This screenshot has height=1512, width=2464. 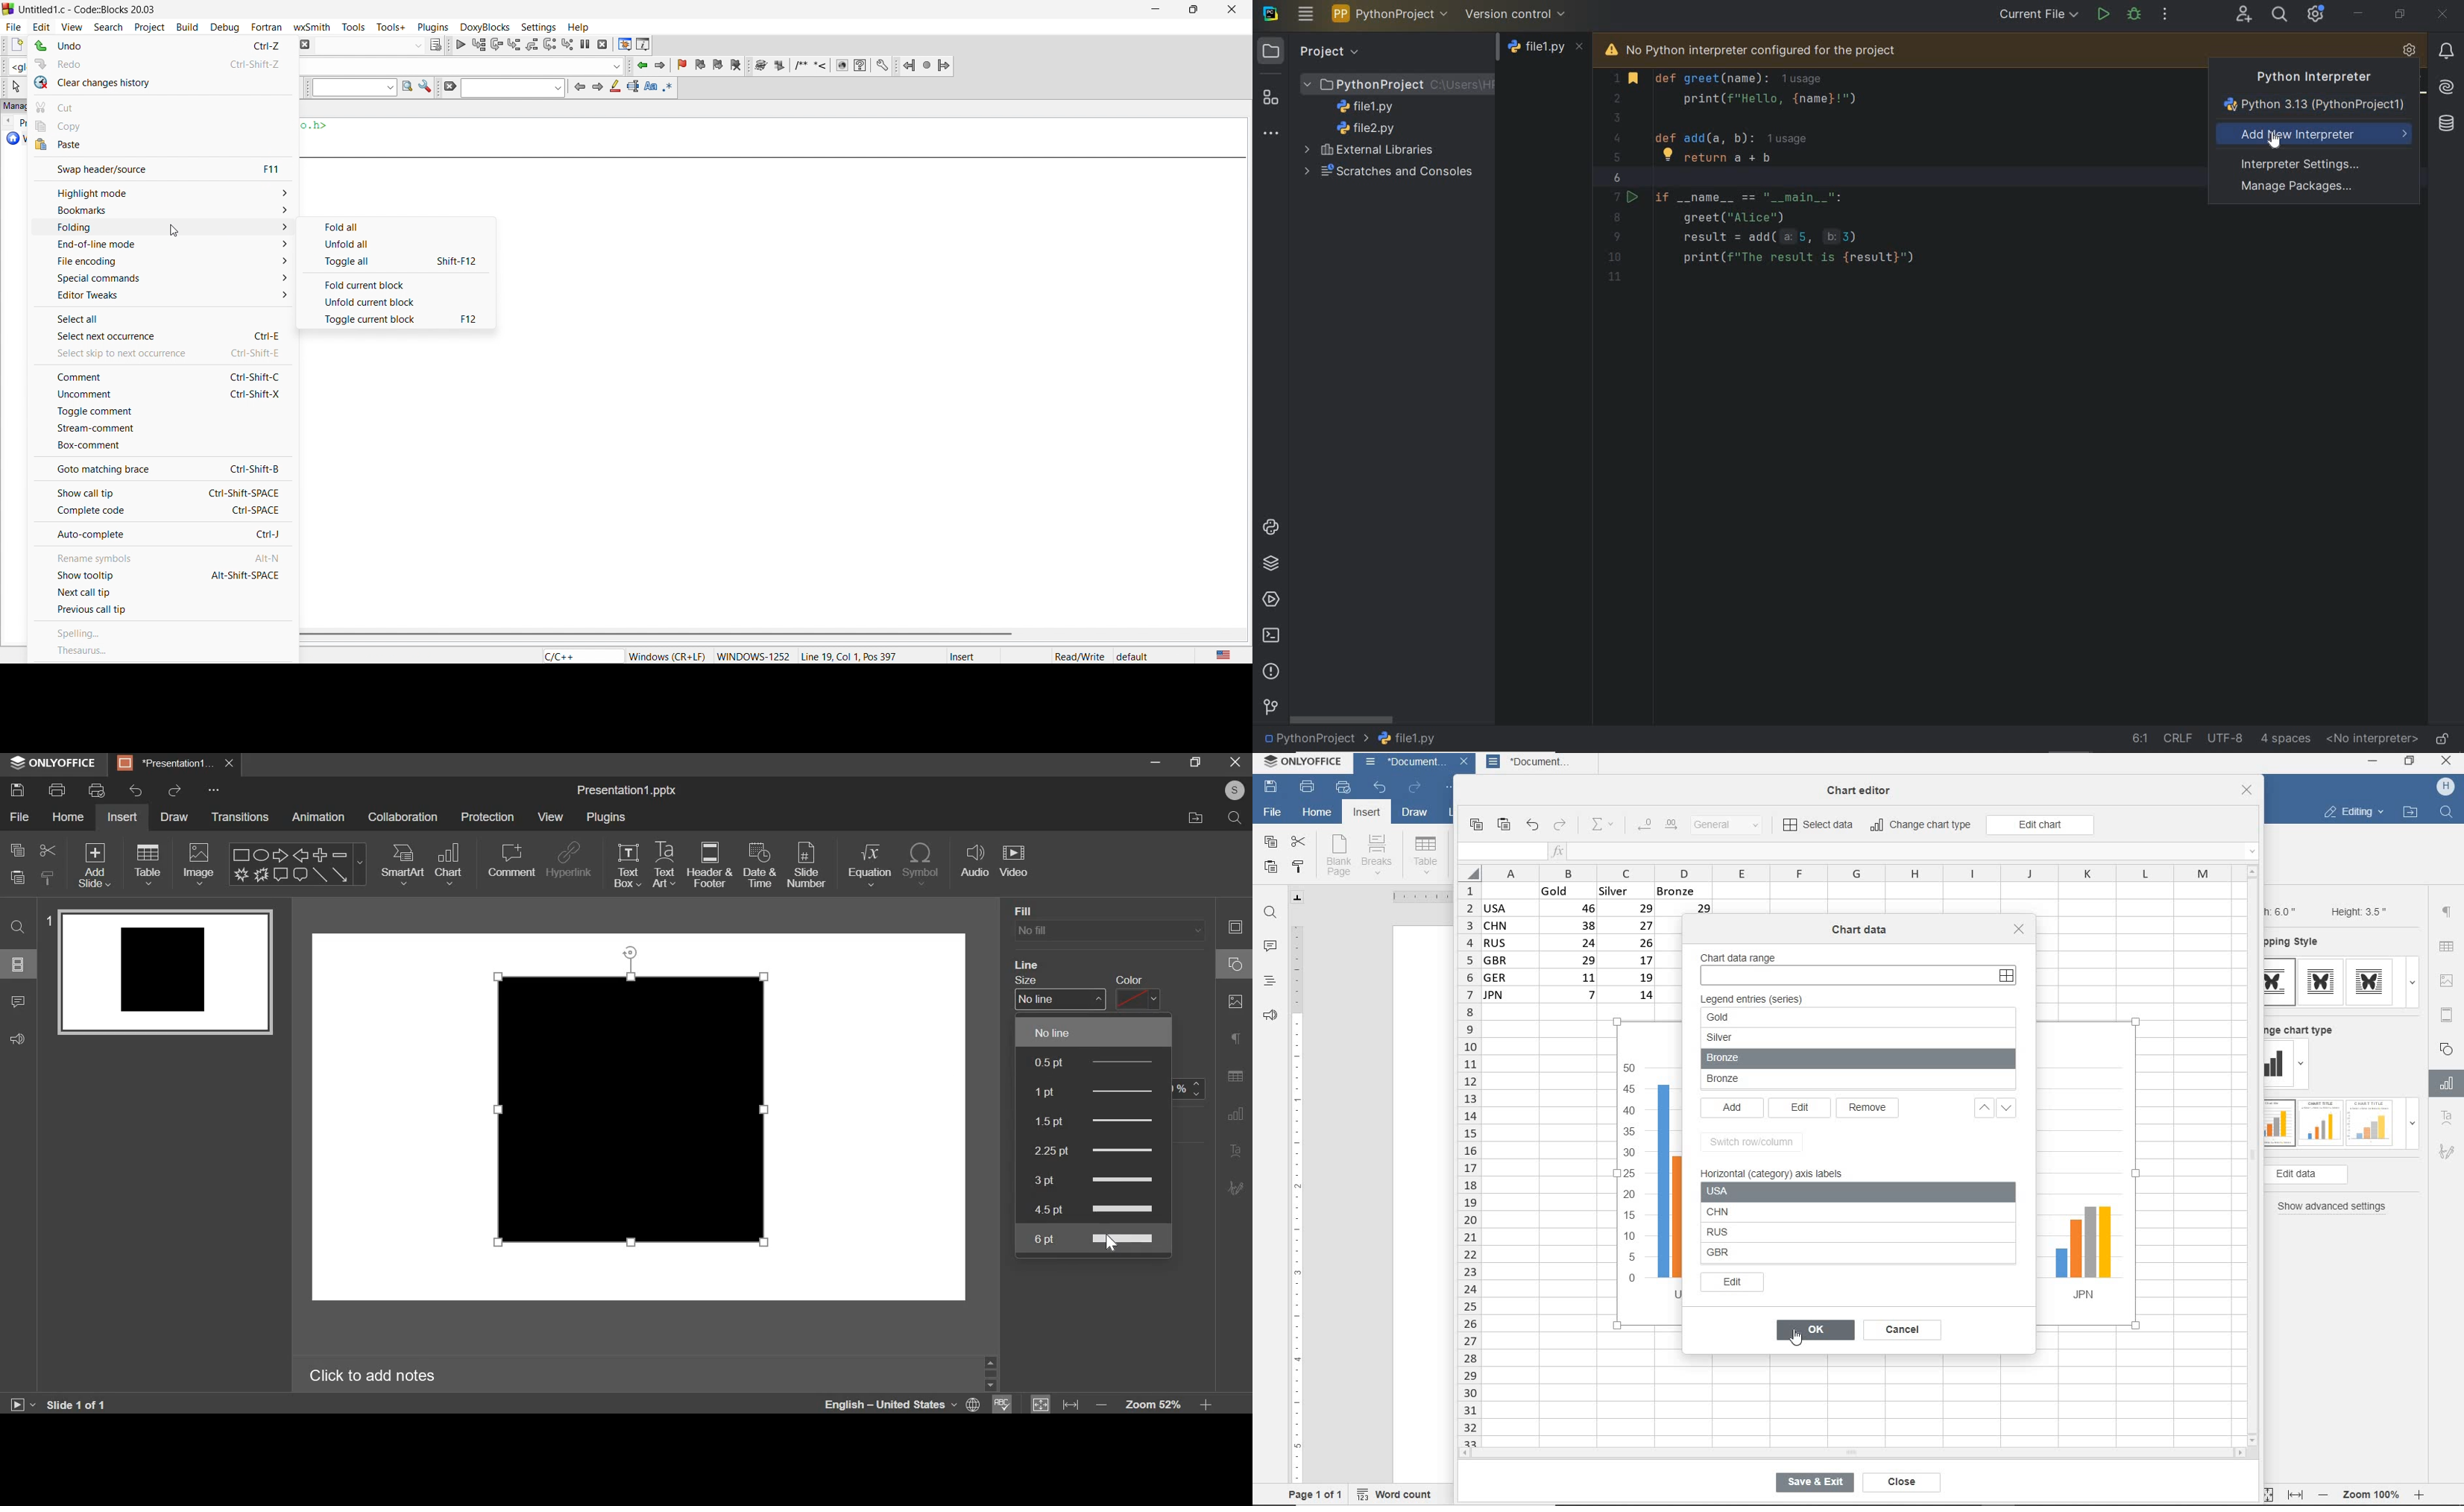 I want to click on edit, so click(x=40, y=25).